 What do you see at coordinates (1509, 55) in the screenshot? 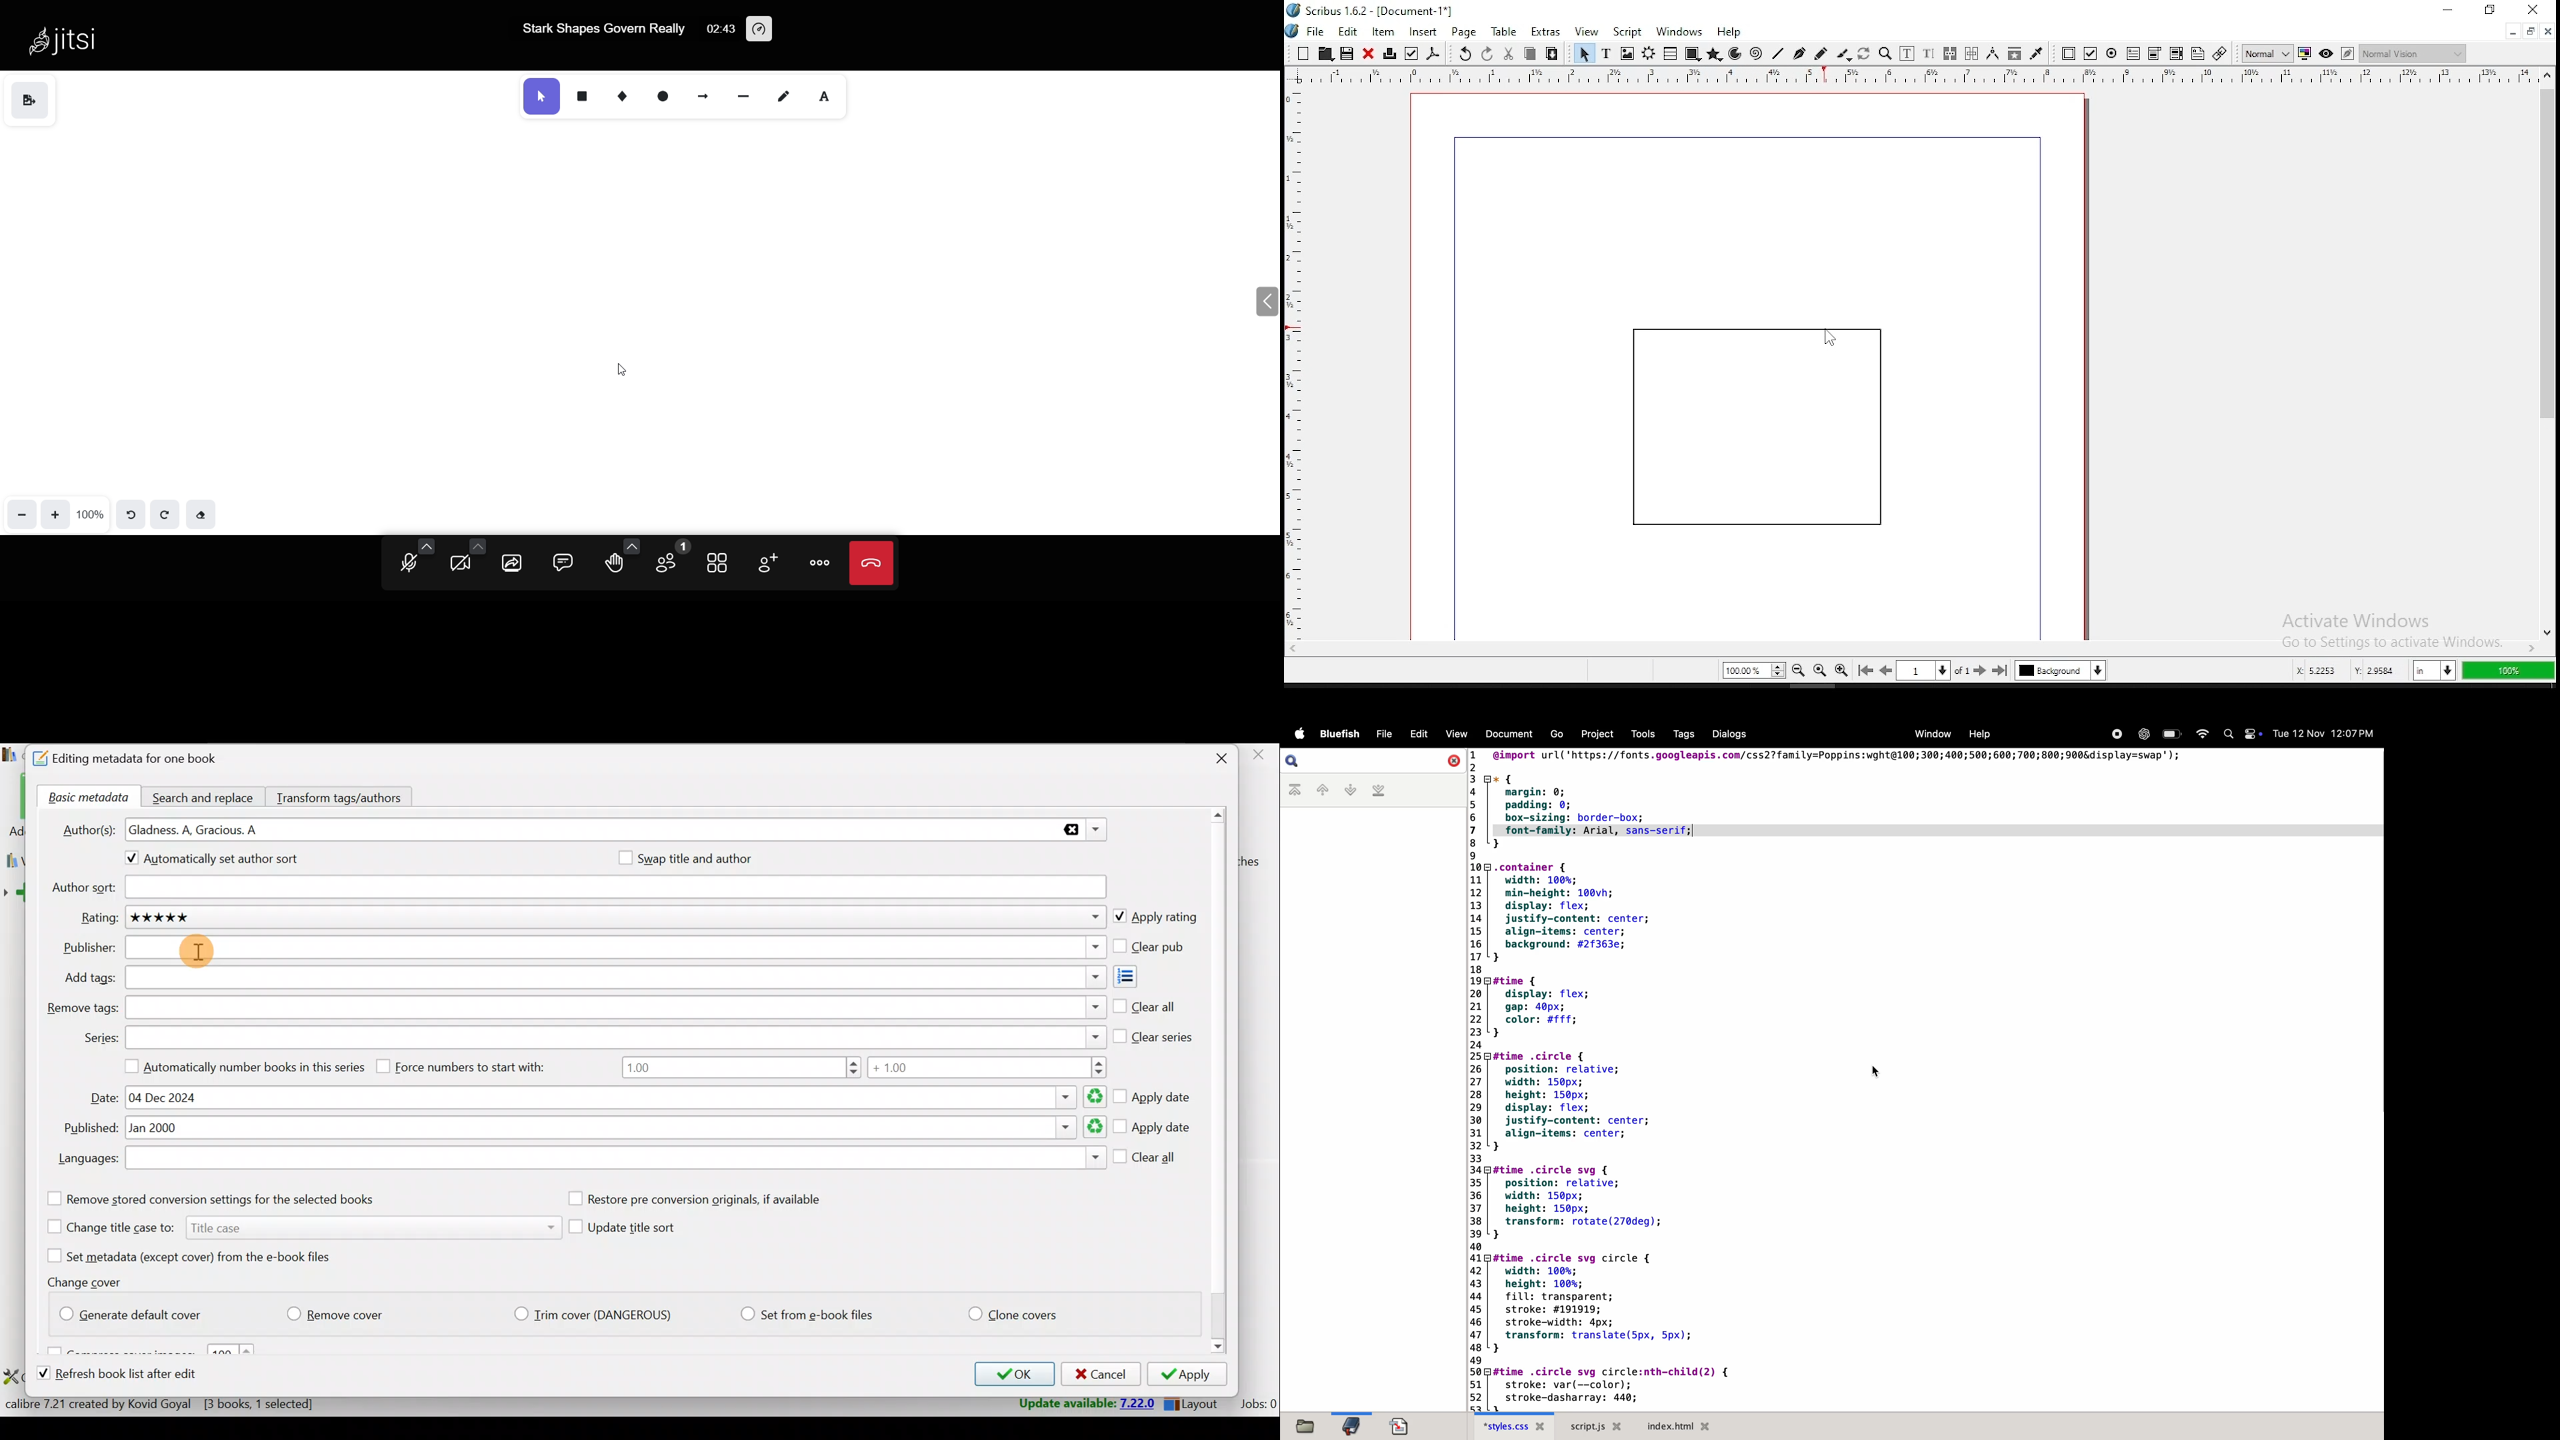
I see `cut` at bounding box center [1509, 55].